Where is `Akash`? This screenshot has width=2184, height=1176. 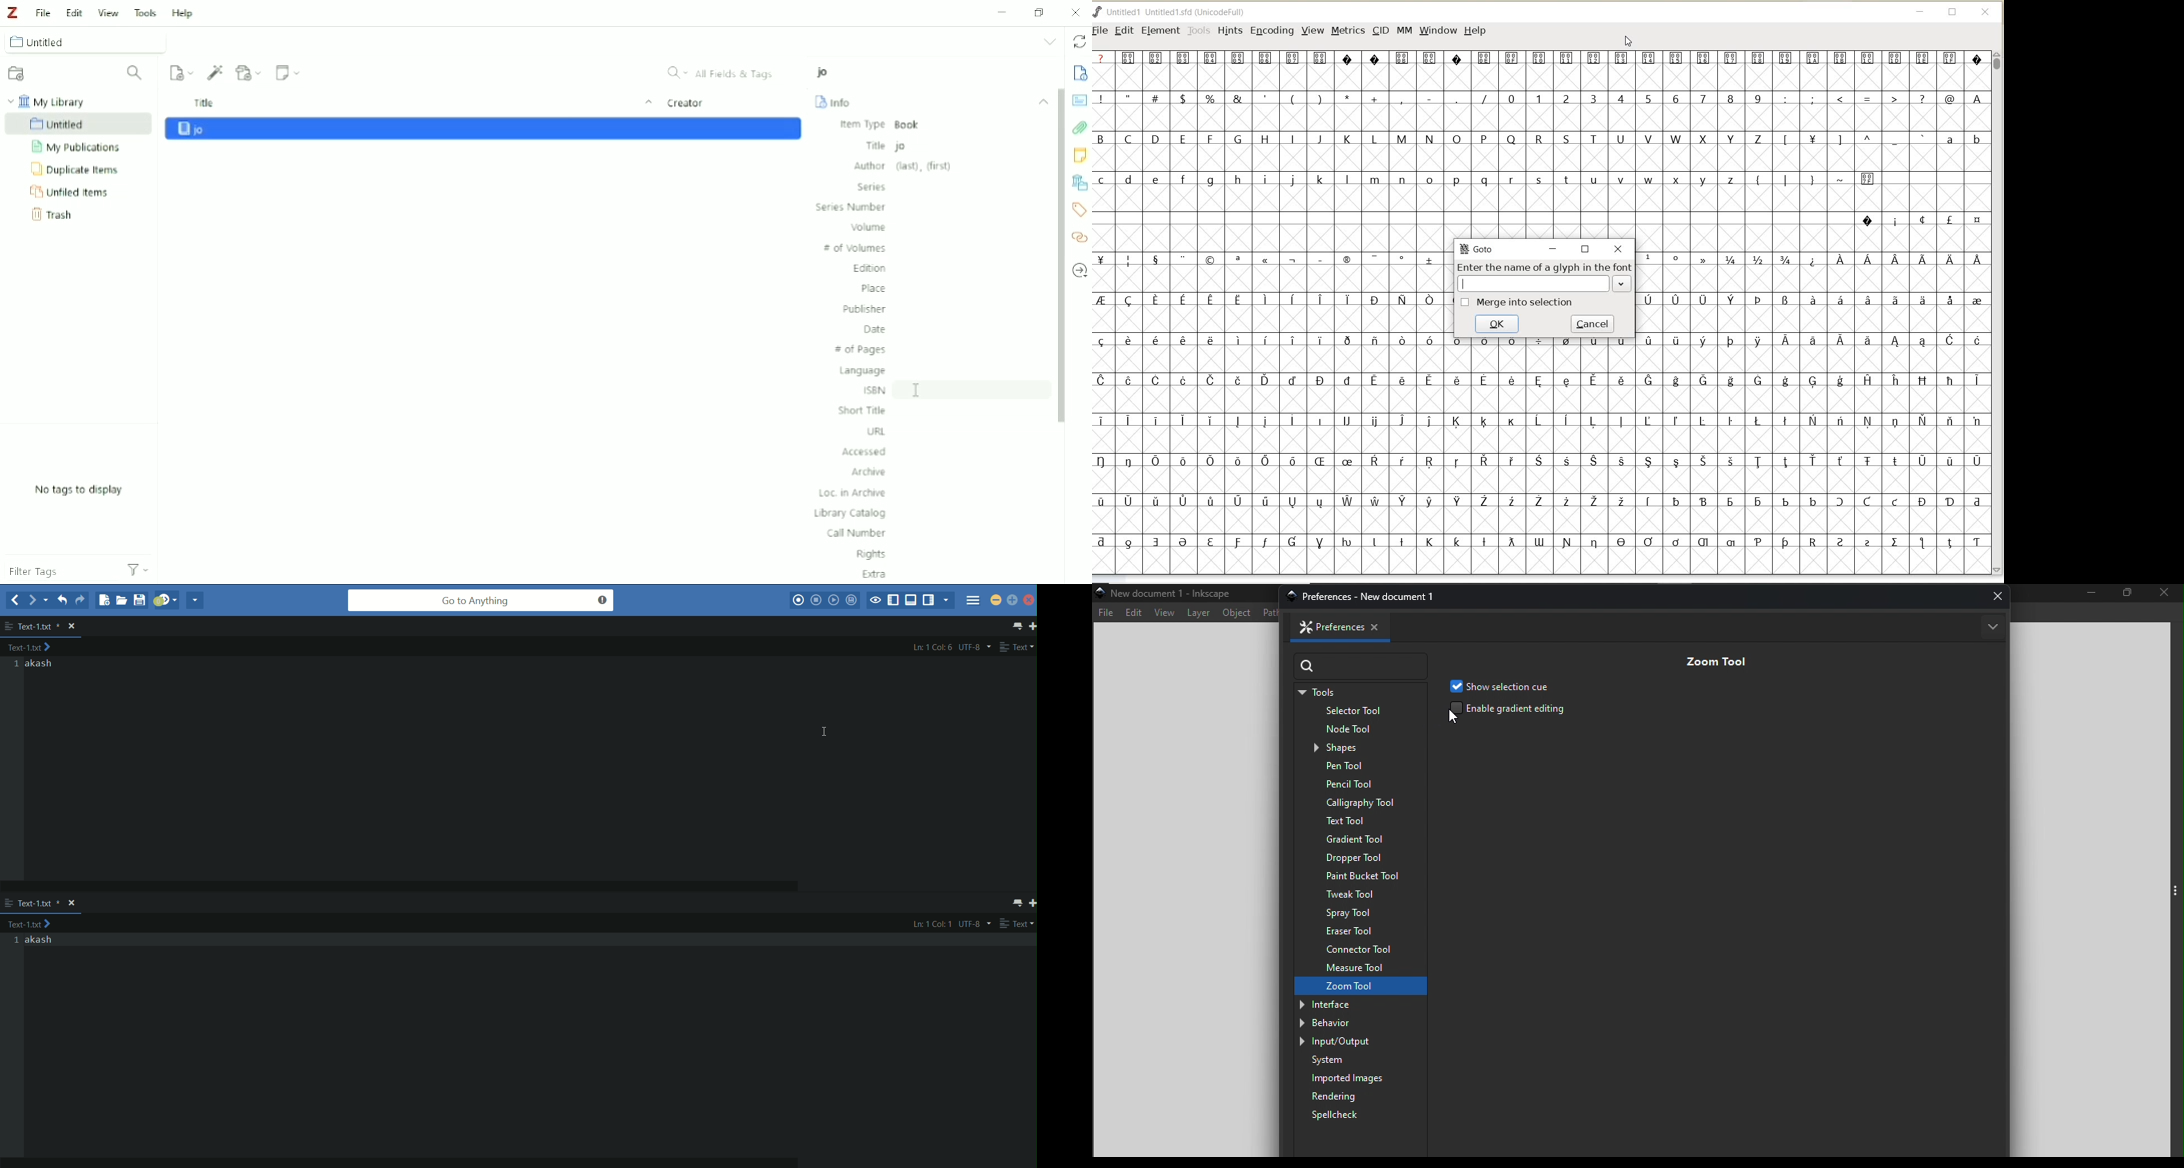 Akash is located at coordinates (41, 940).